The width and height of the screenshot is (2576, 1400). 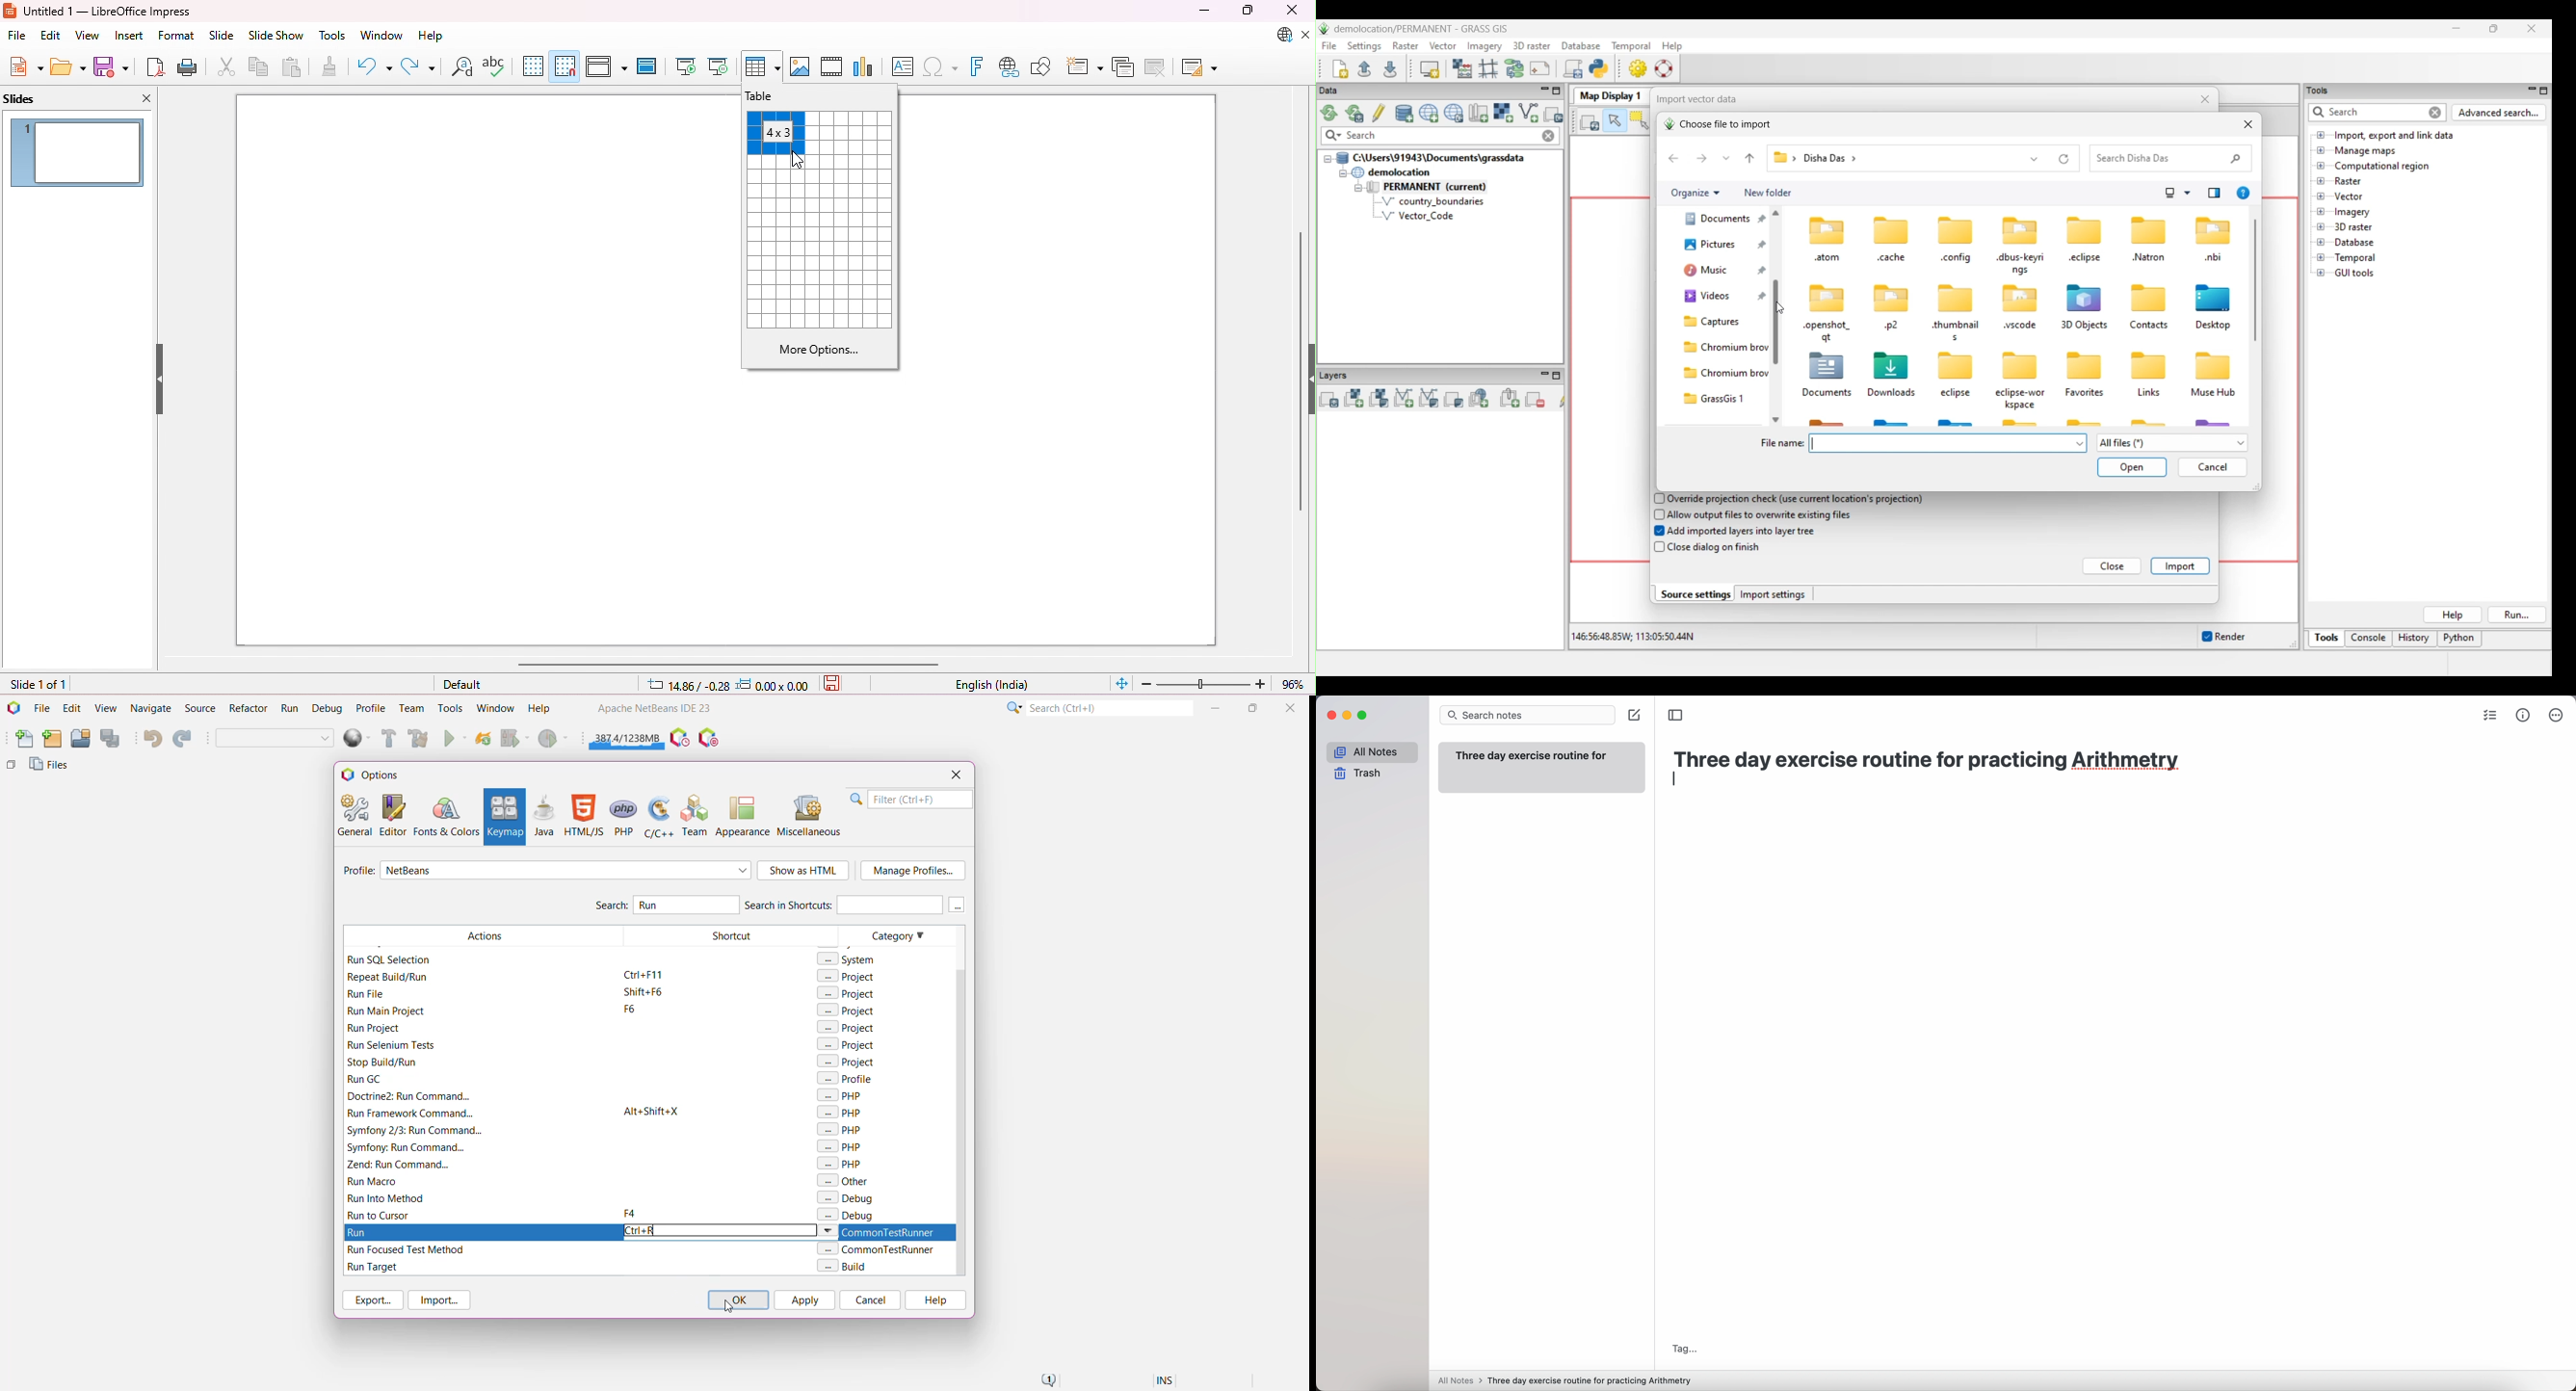 I want to click on new, so click(x=26, y=66).